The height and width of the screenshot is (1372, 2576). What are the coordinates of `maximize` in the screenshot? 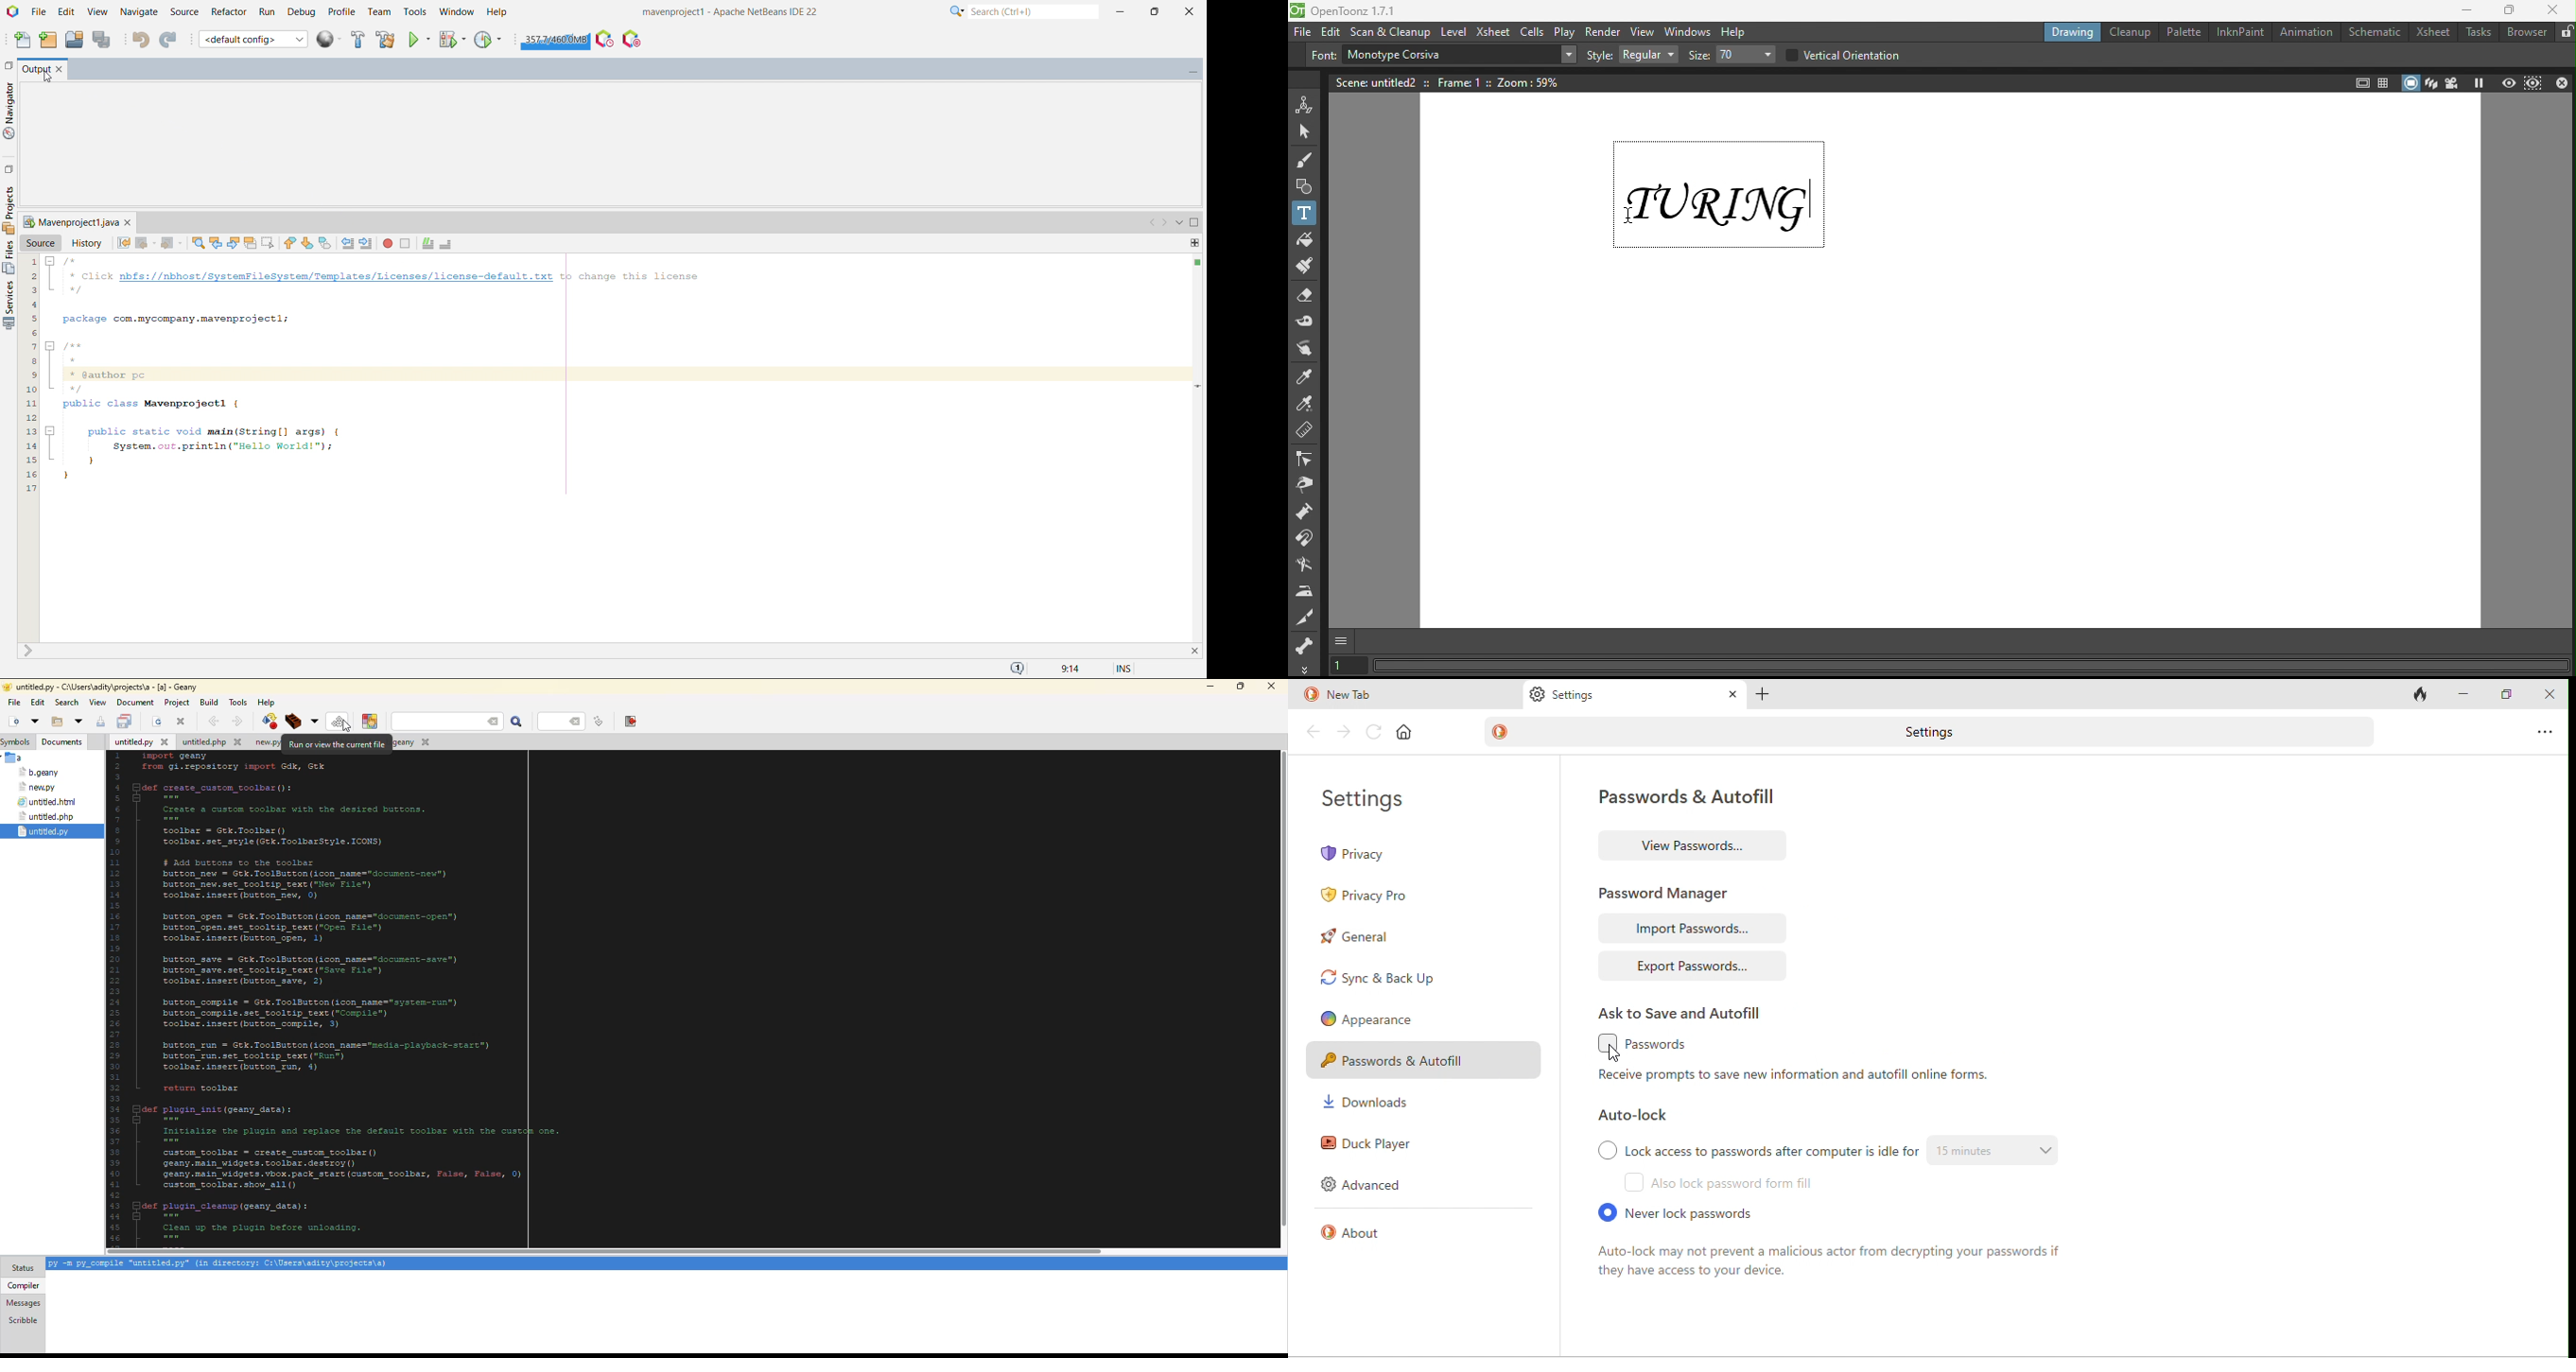 It's located at (1195, 223).